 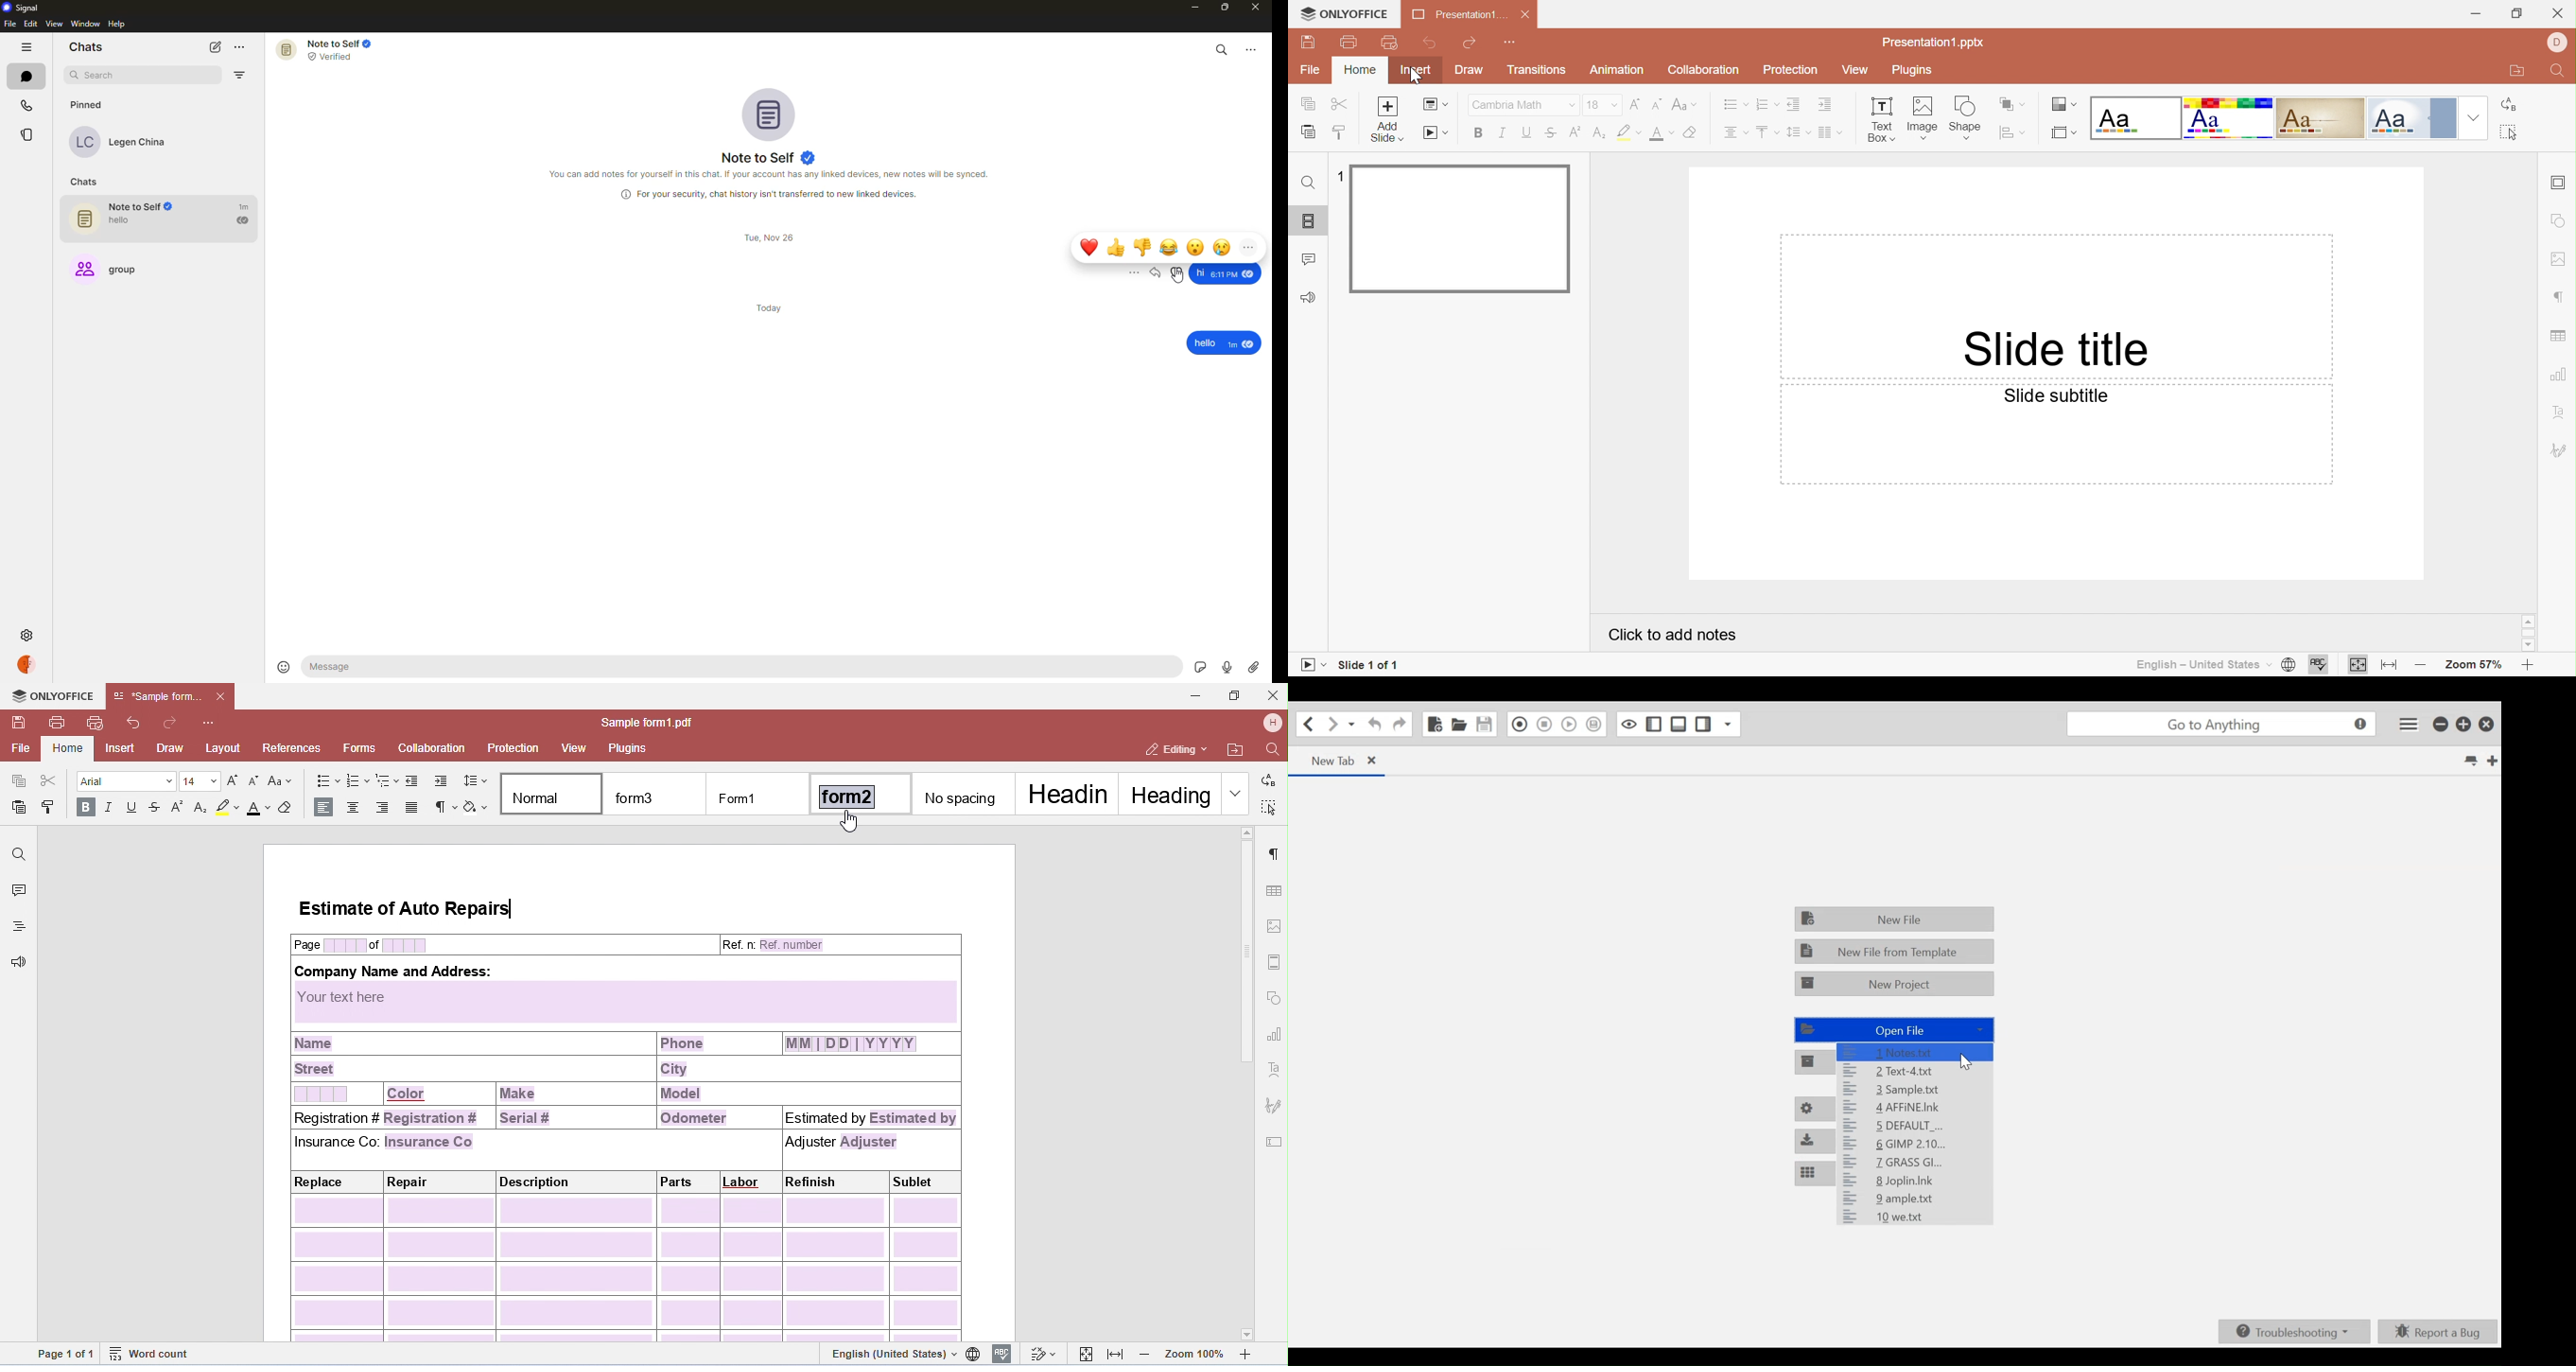 I want to click on stories, so click(x=29, y=135).